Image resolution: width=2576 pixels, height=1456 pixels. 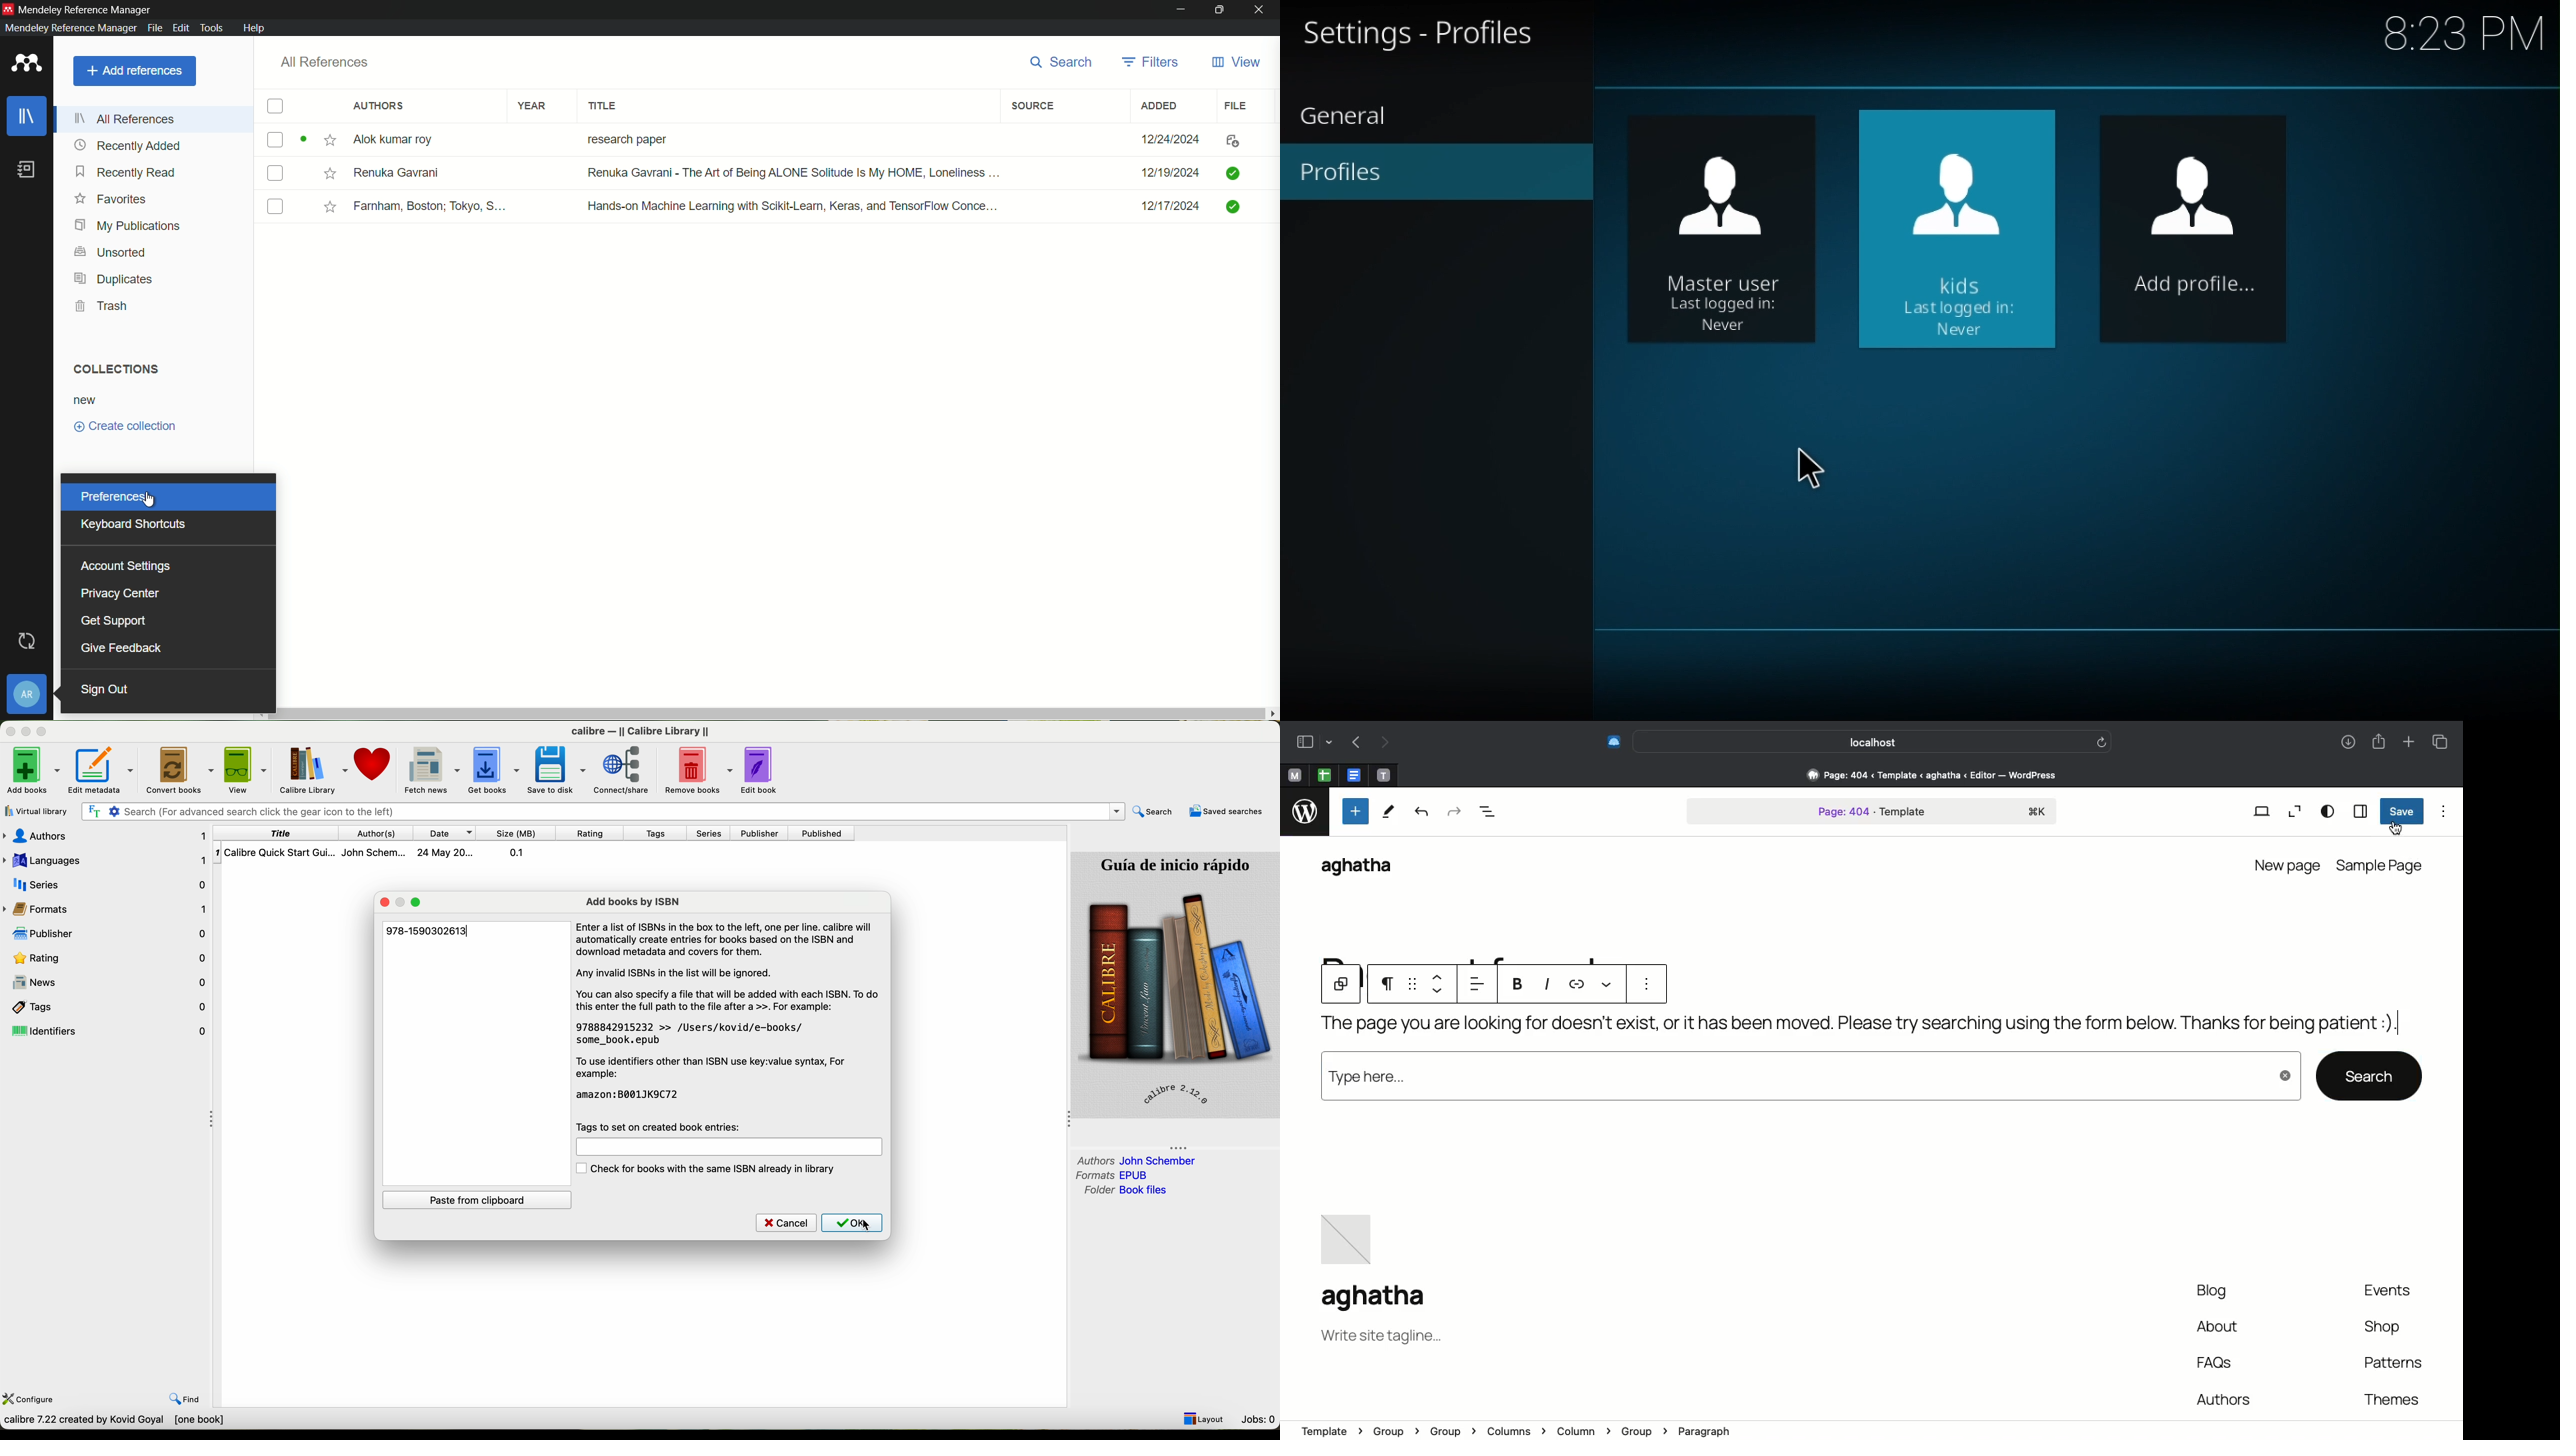 What do you see at coordinates (27, 696) in the screenshot?
I see `account and help` at bounding box center [27, 696].